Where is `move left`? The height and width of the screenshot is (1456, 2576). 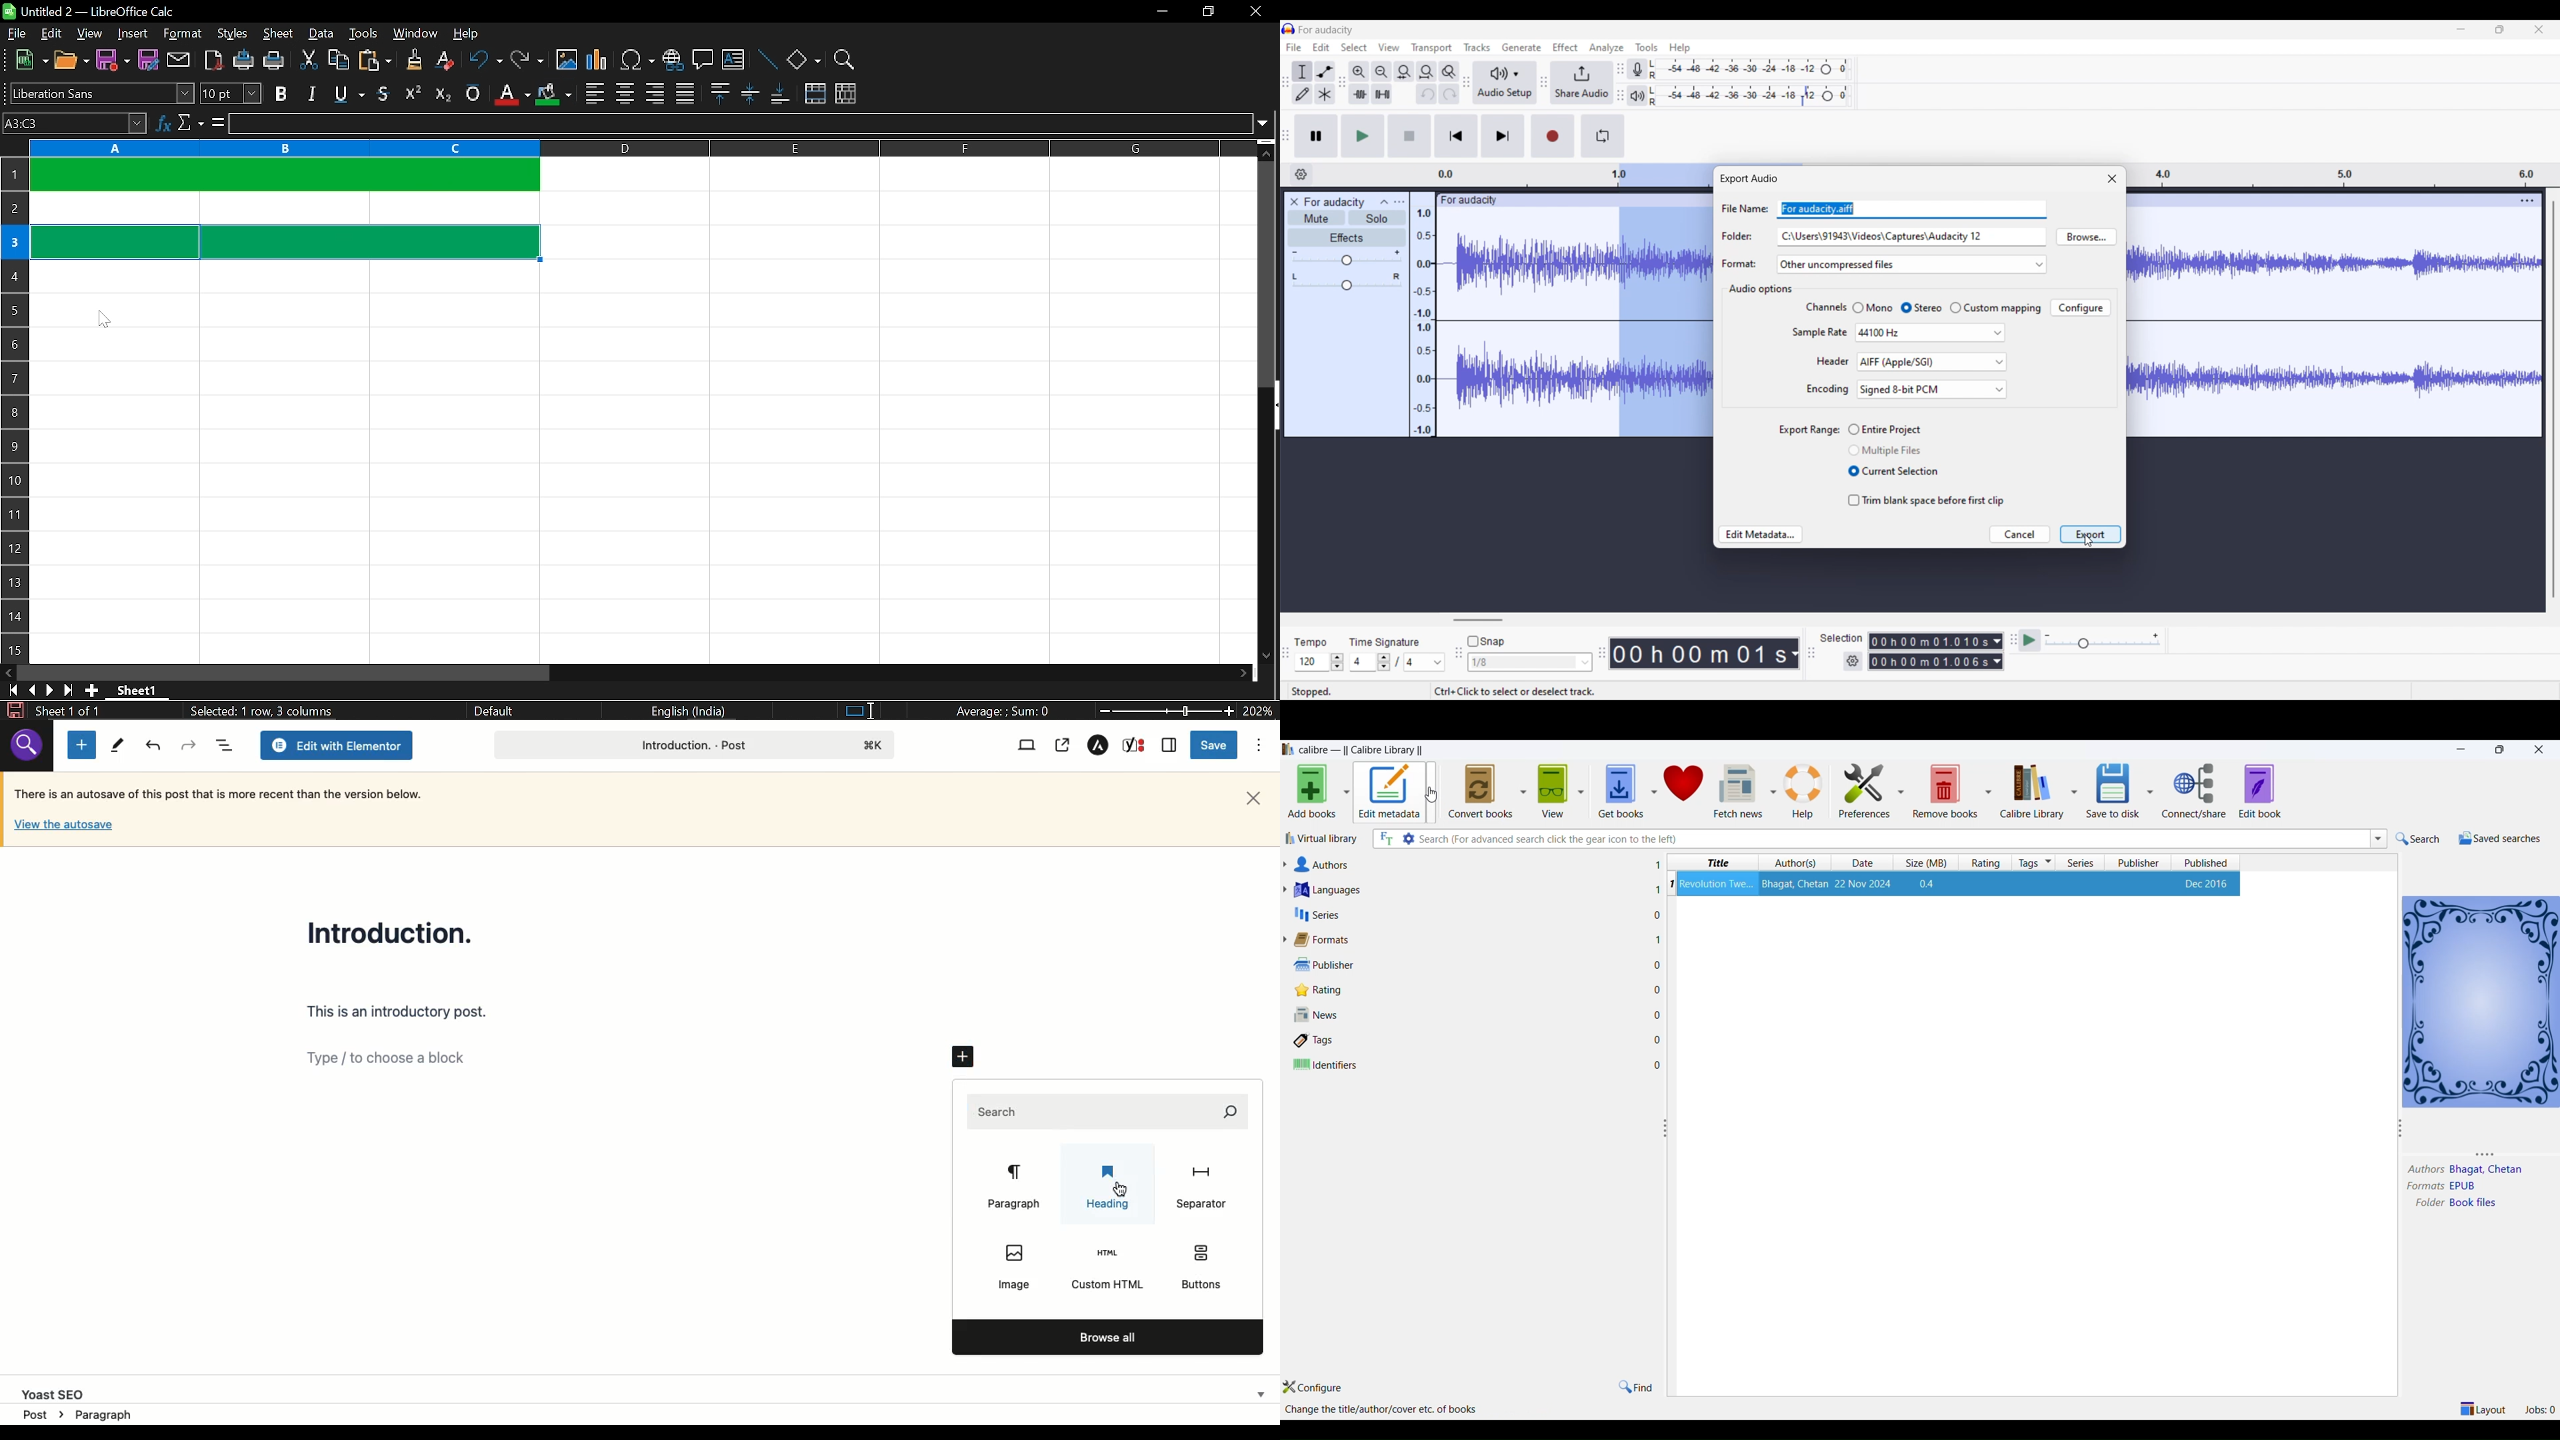
move left is located at coordinates (8, 673).